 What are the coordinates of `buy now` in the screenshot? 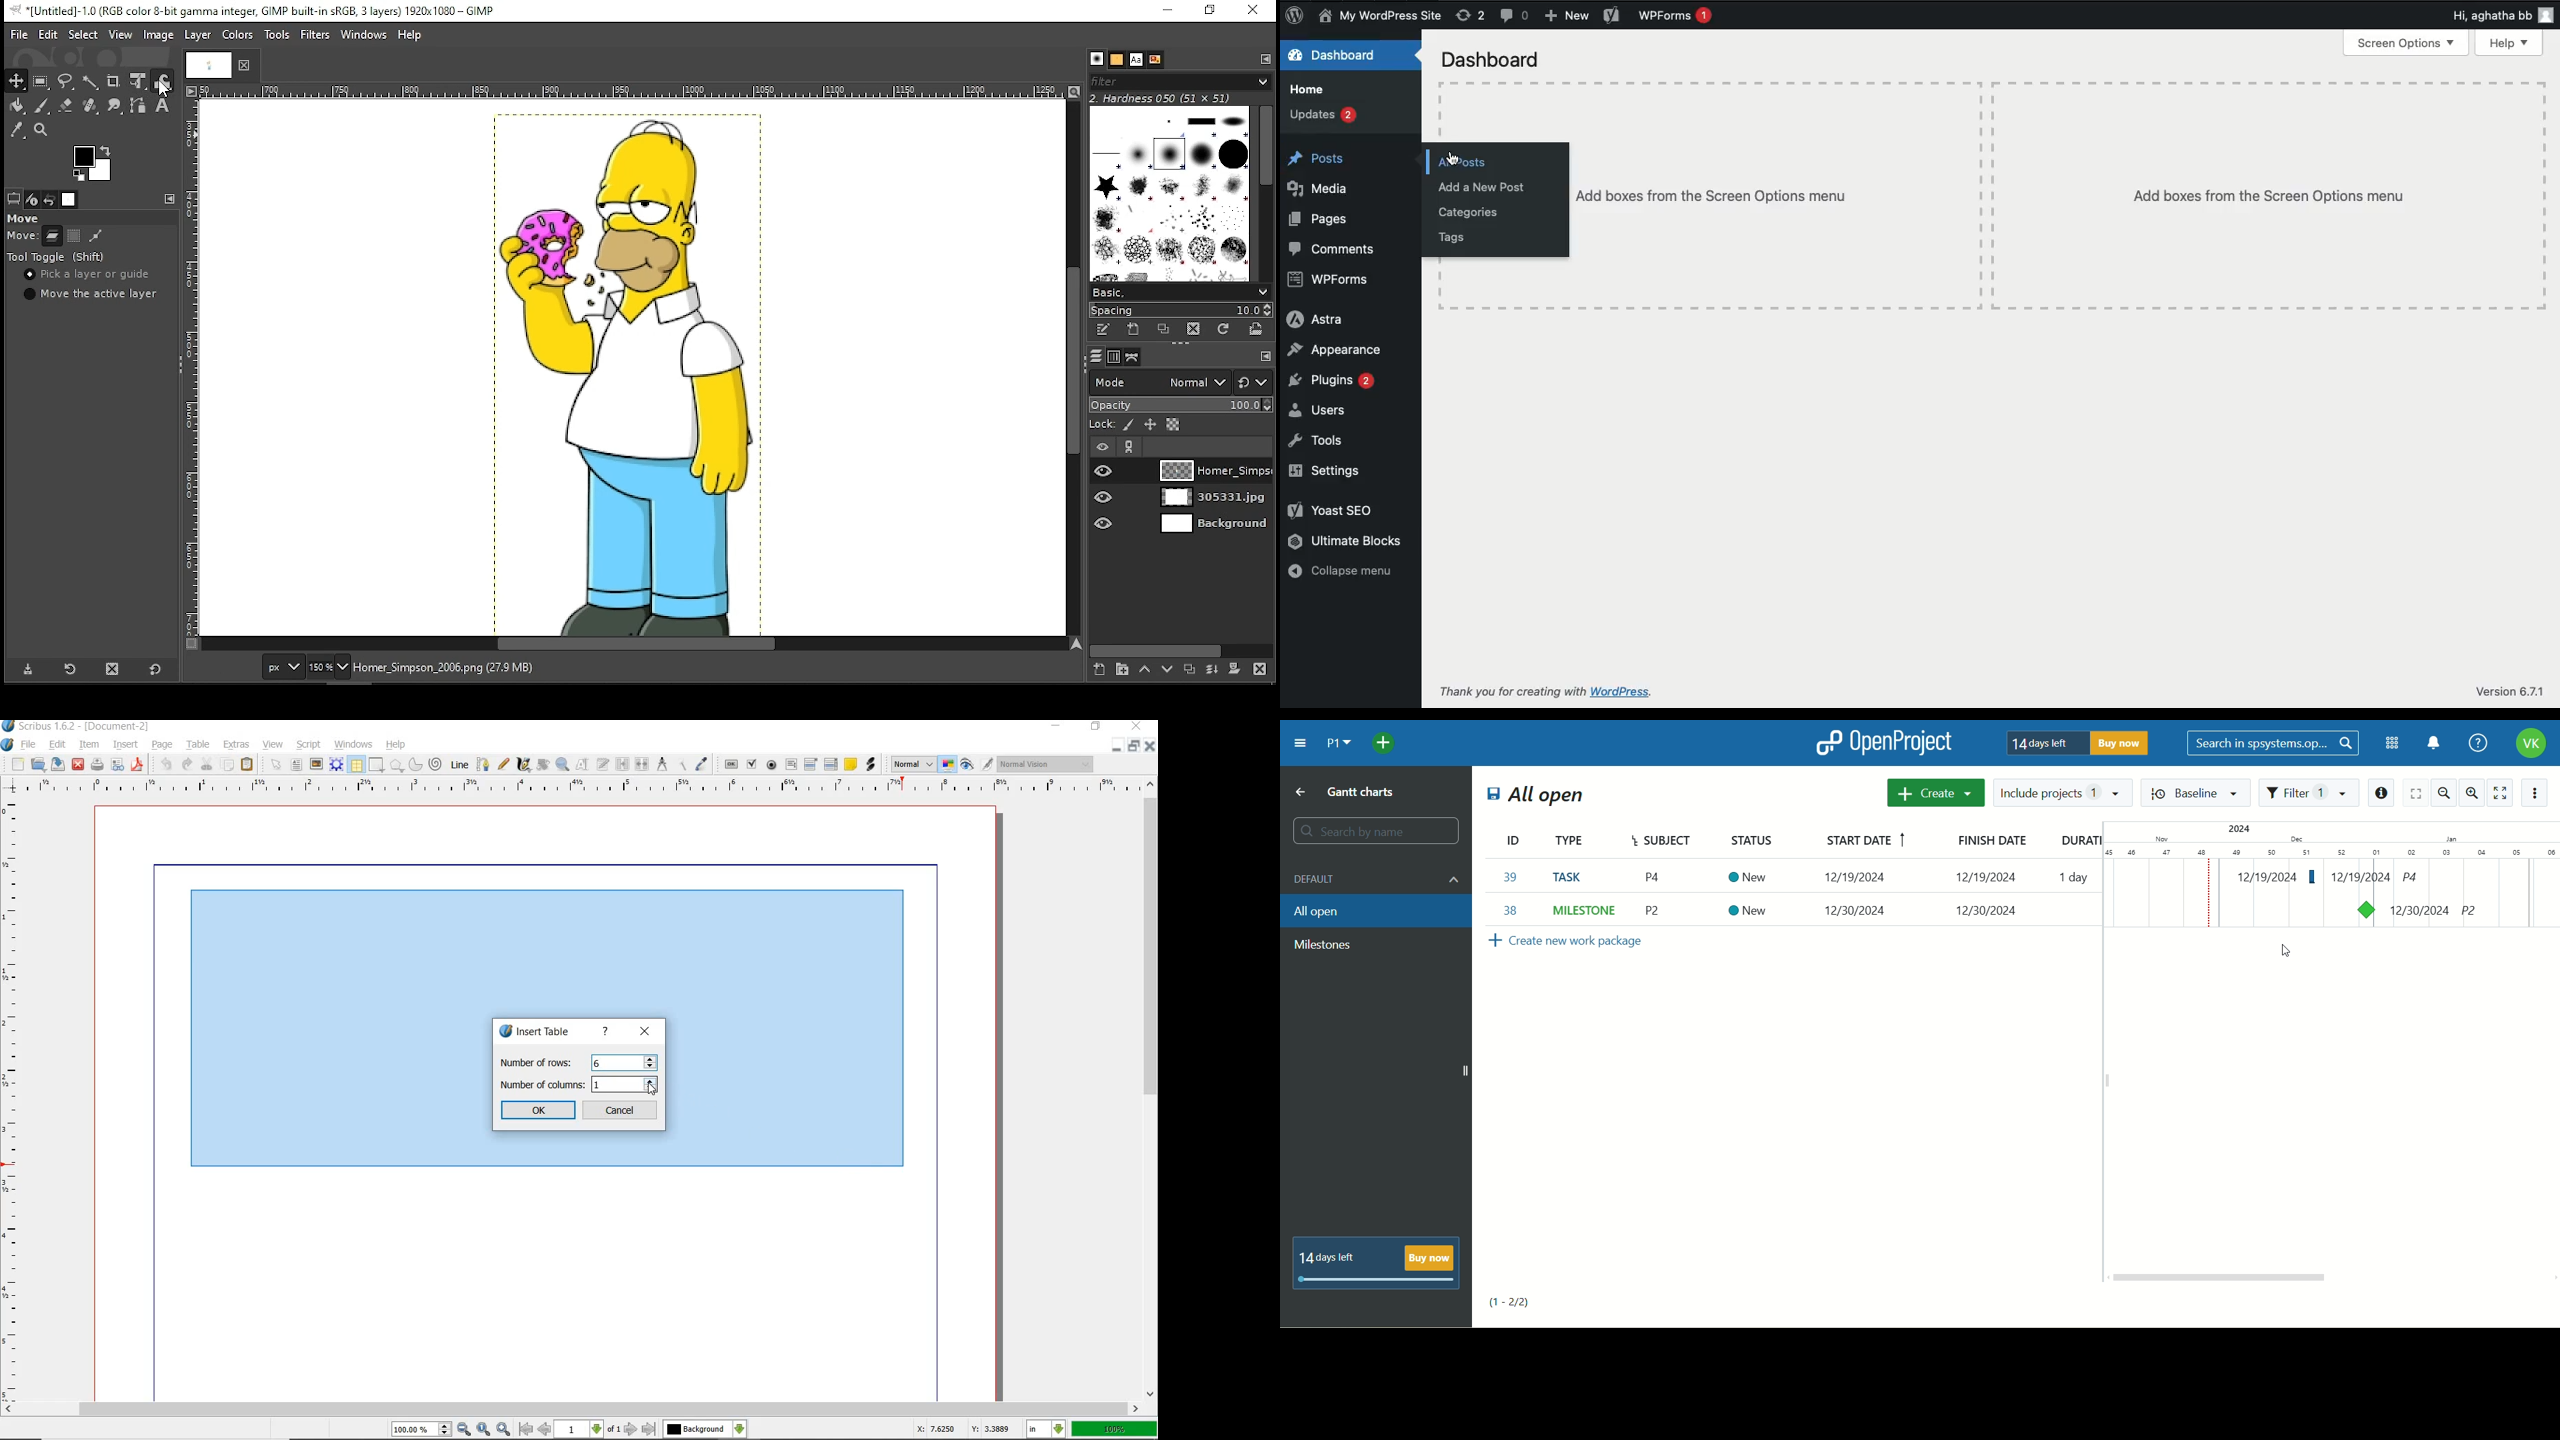 It's located at (2125, 745).